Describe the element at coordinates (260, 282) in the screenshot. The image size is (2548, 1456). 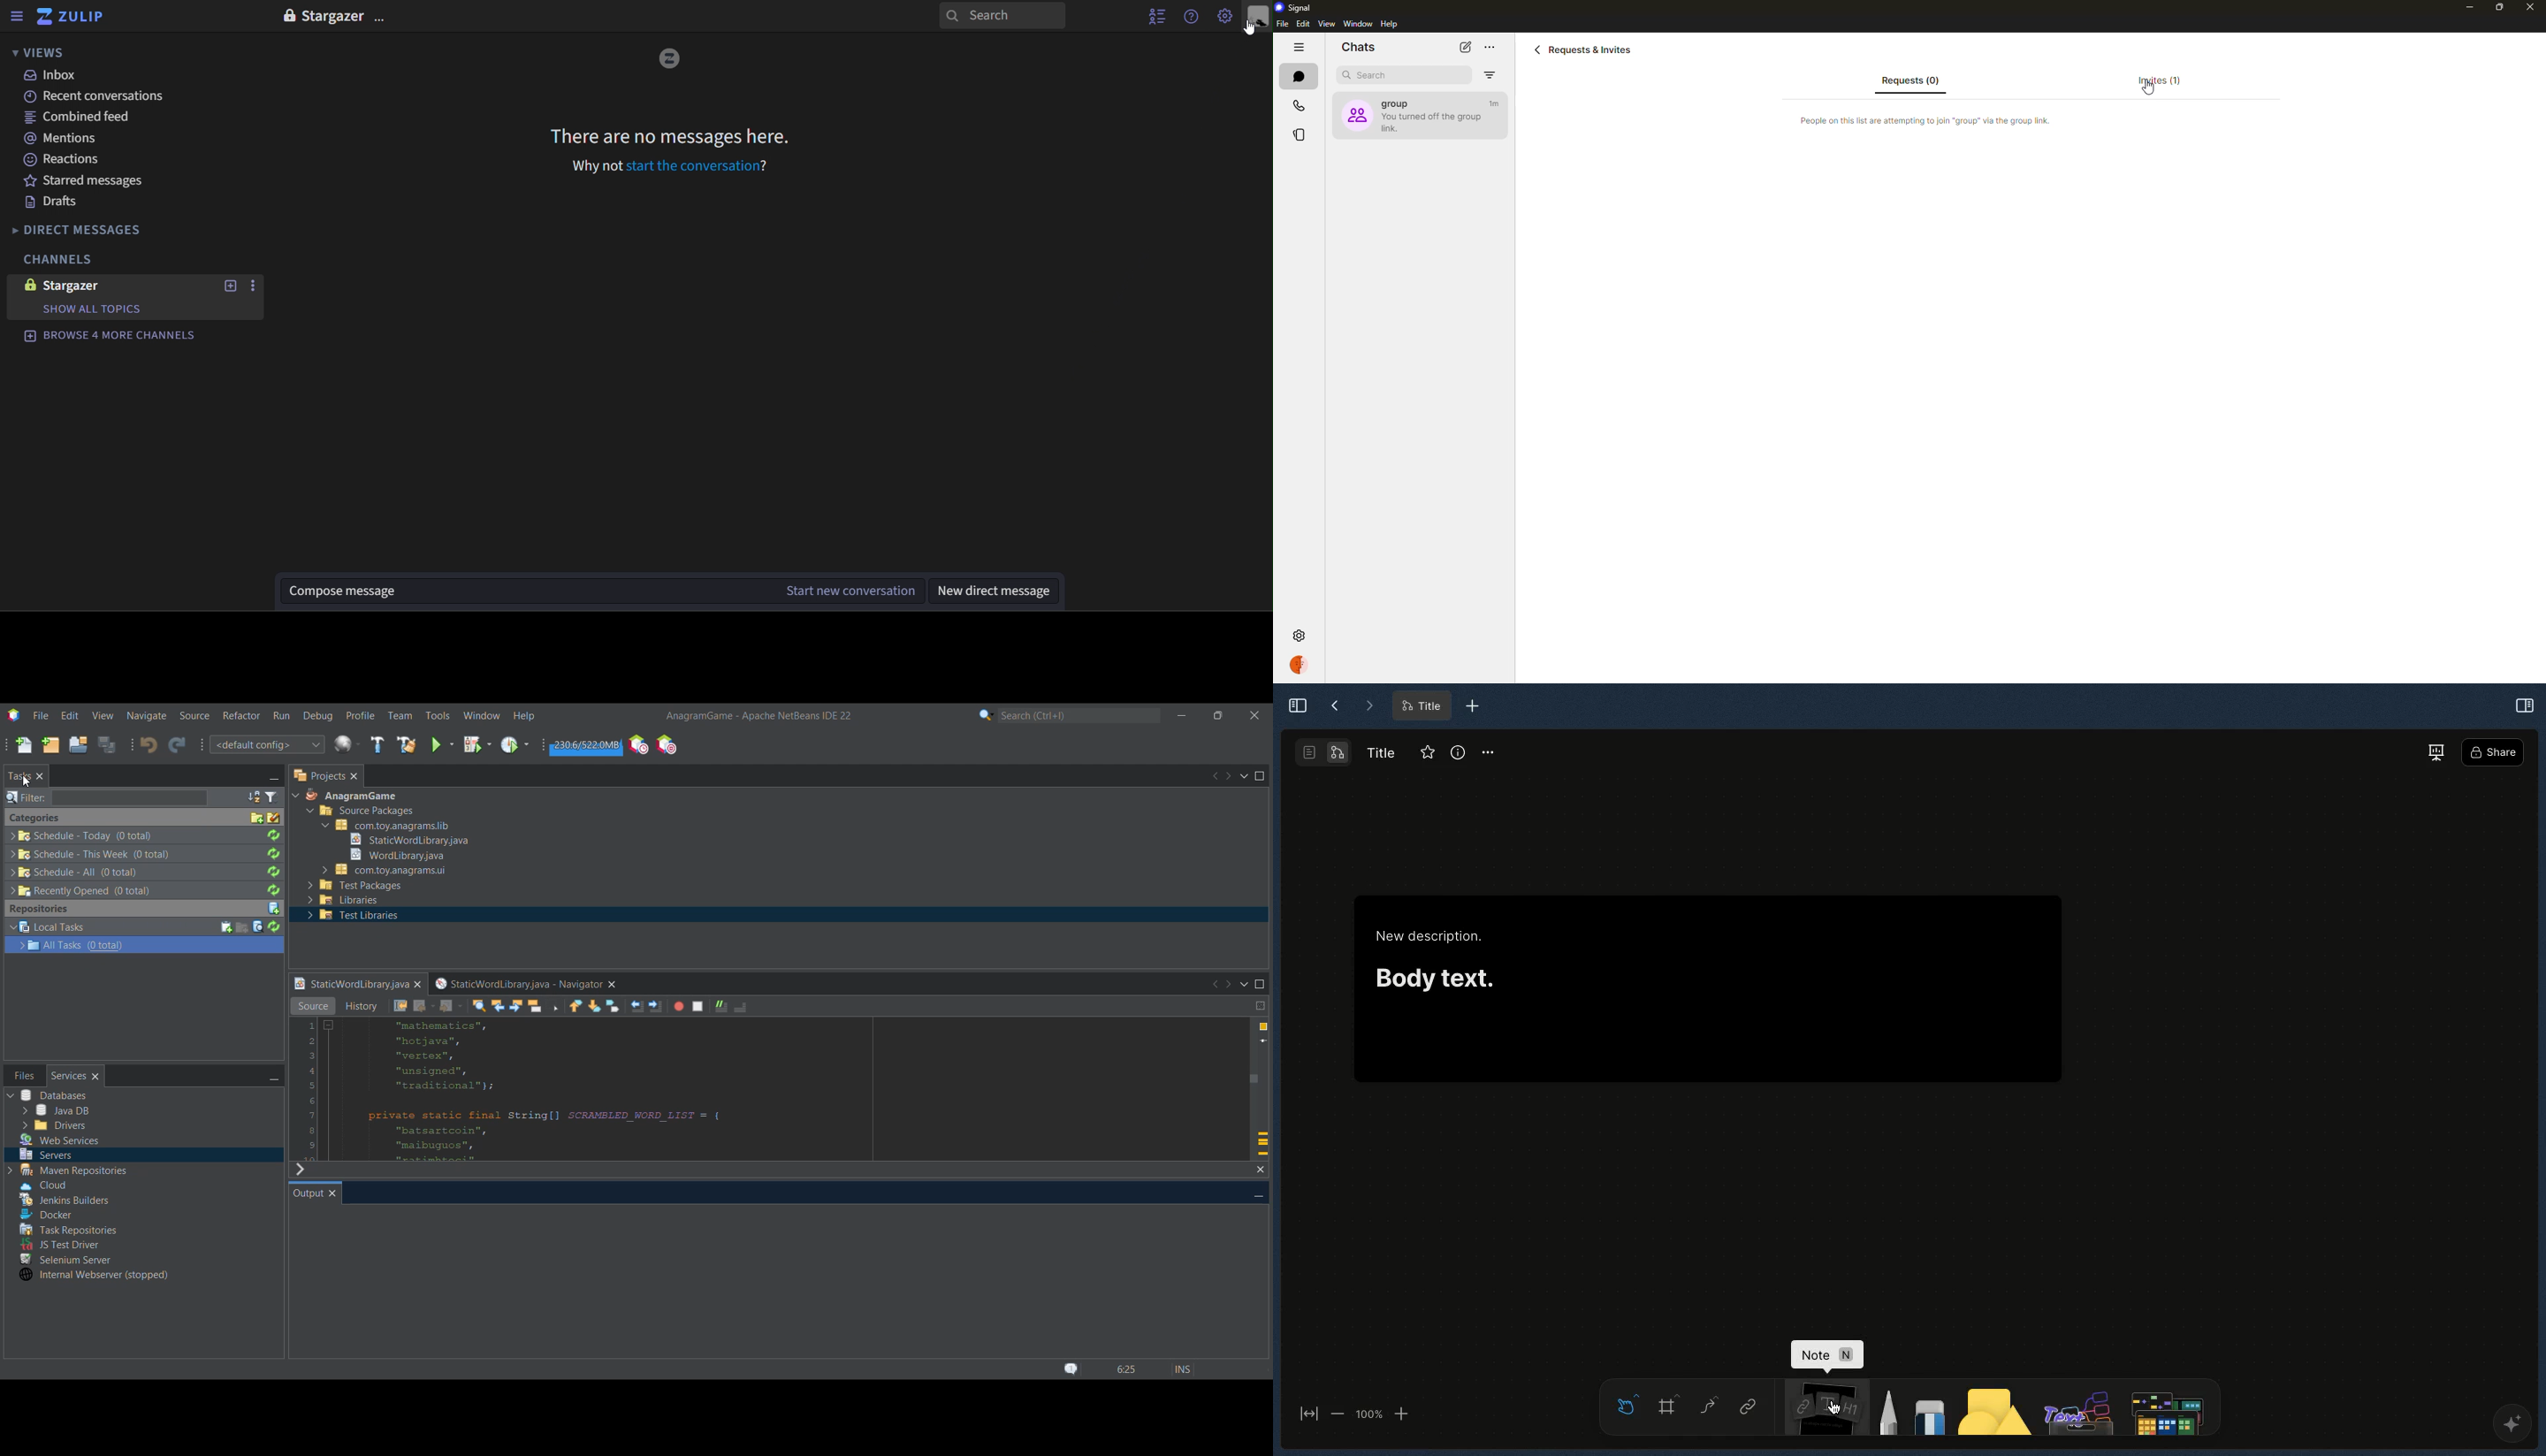
I see `more` at that location.